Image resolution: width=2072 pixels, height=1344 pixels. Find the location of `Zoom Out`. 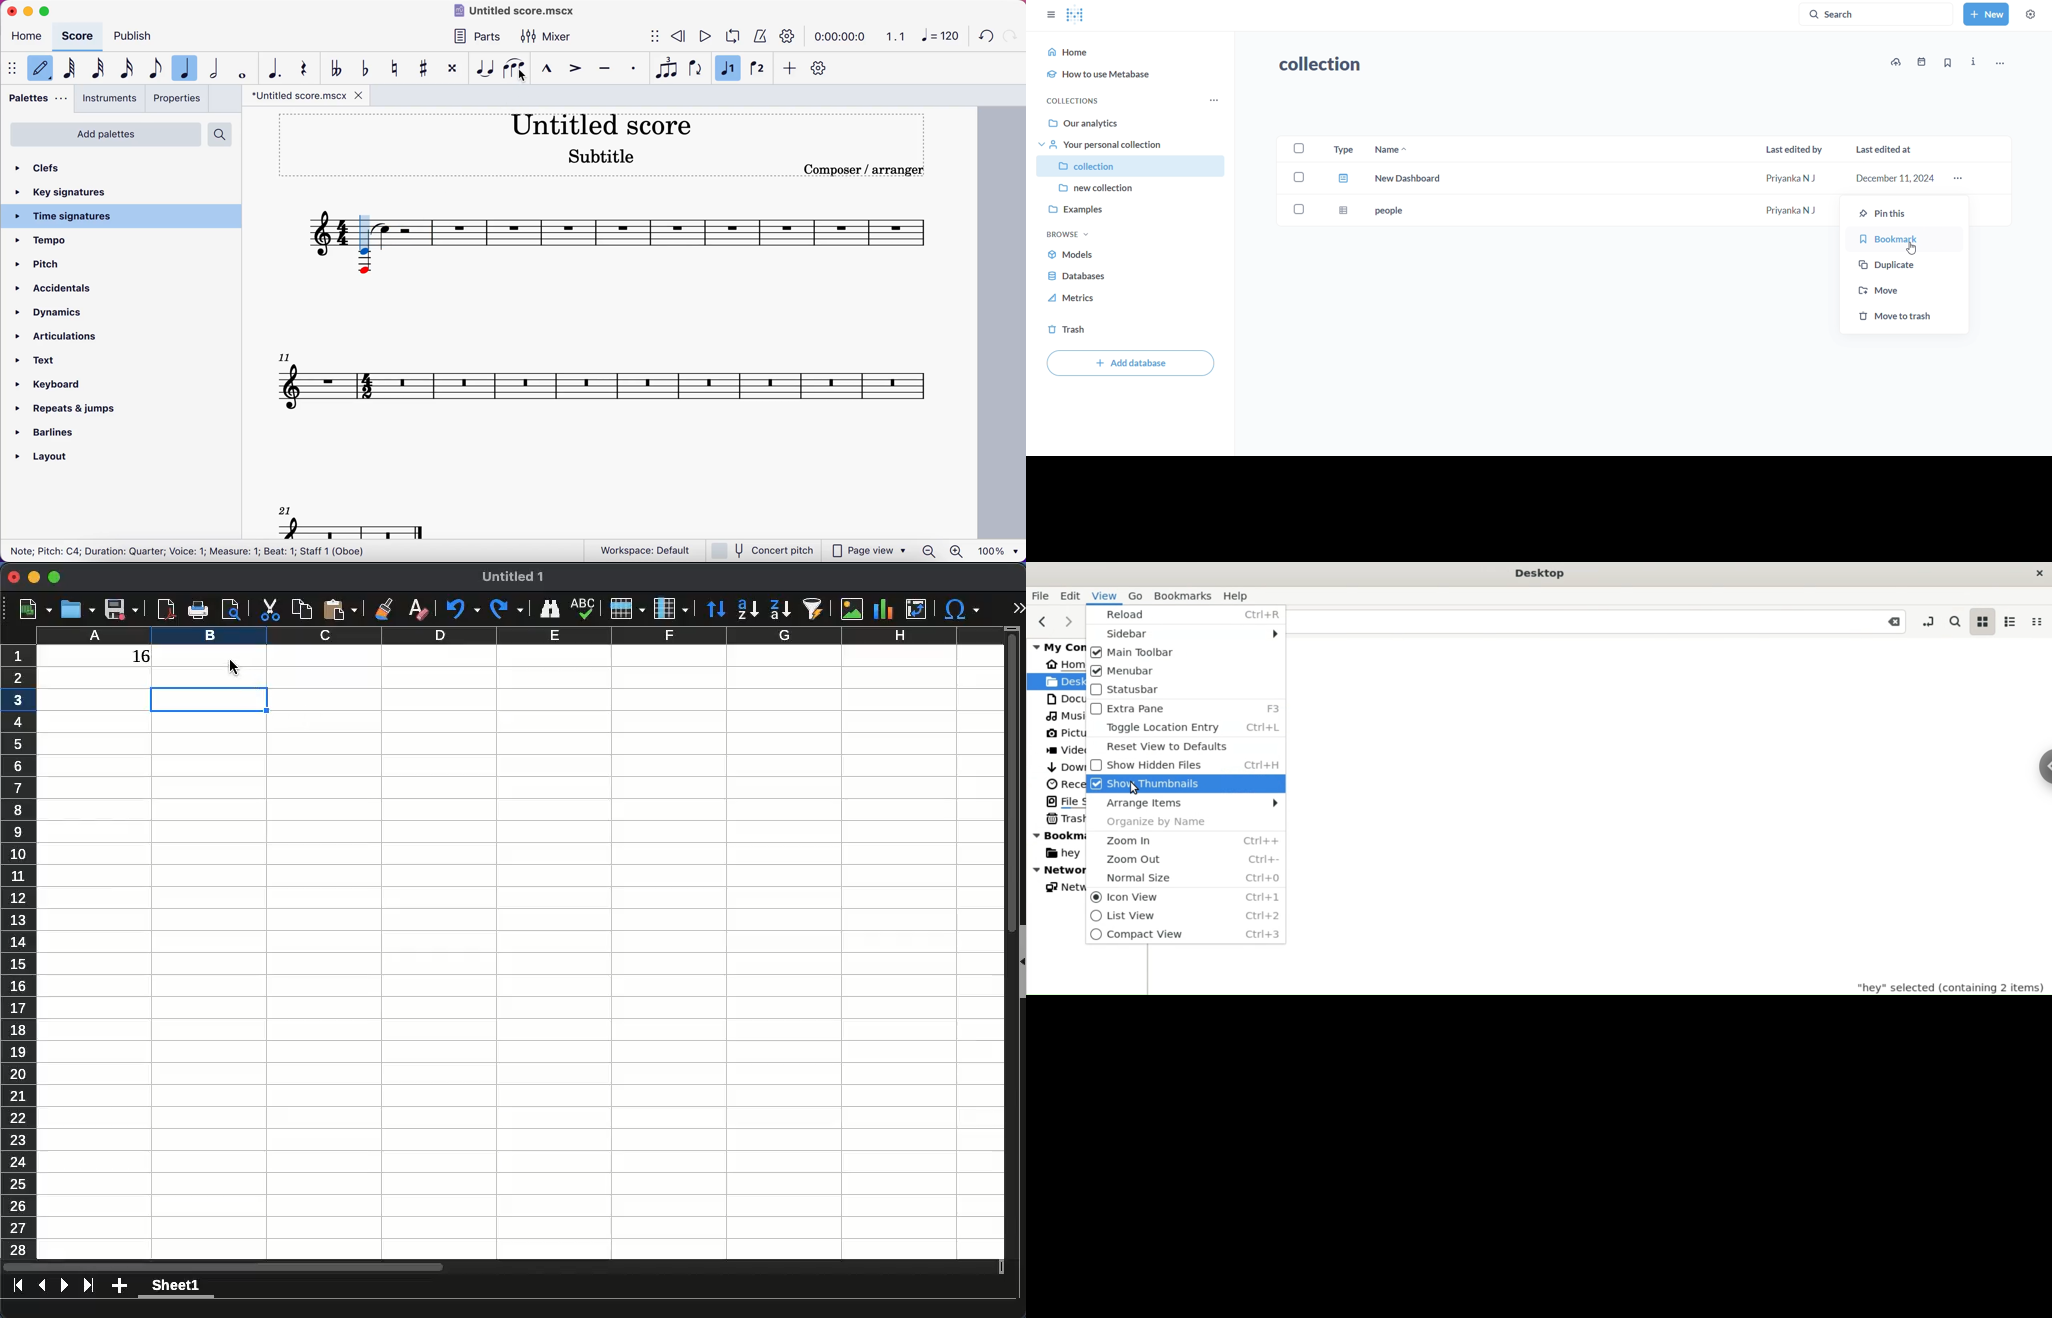

Zoom Out is located at coordinates (1184, 859).